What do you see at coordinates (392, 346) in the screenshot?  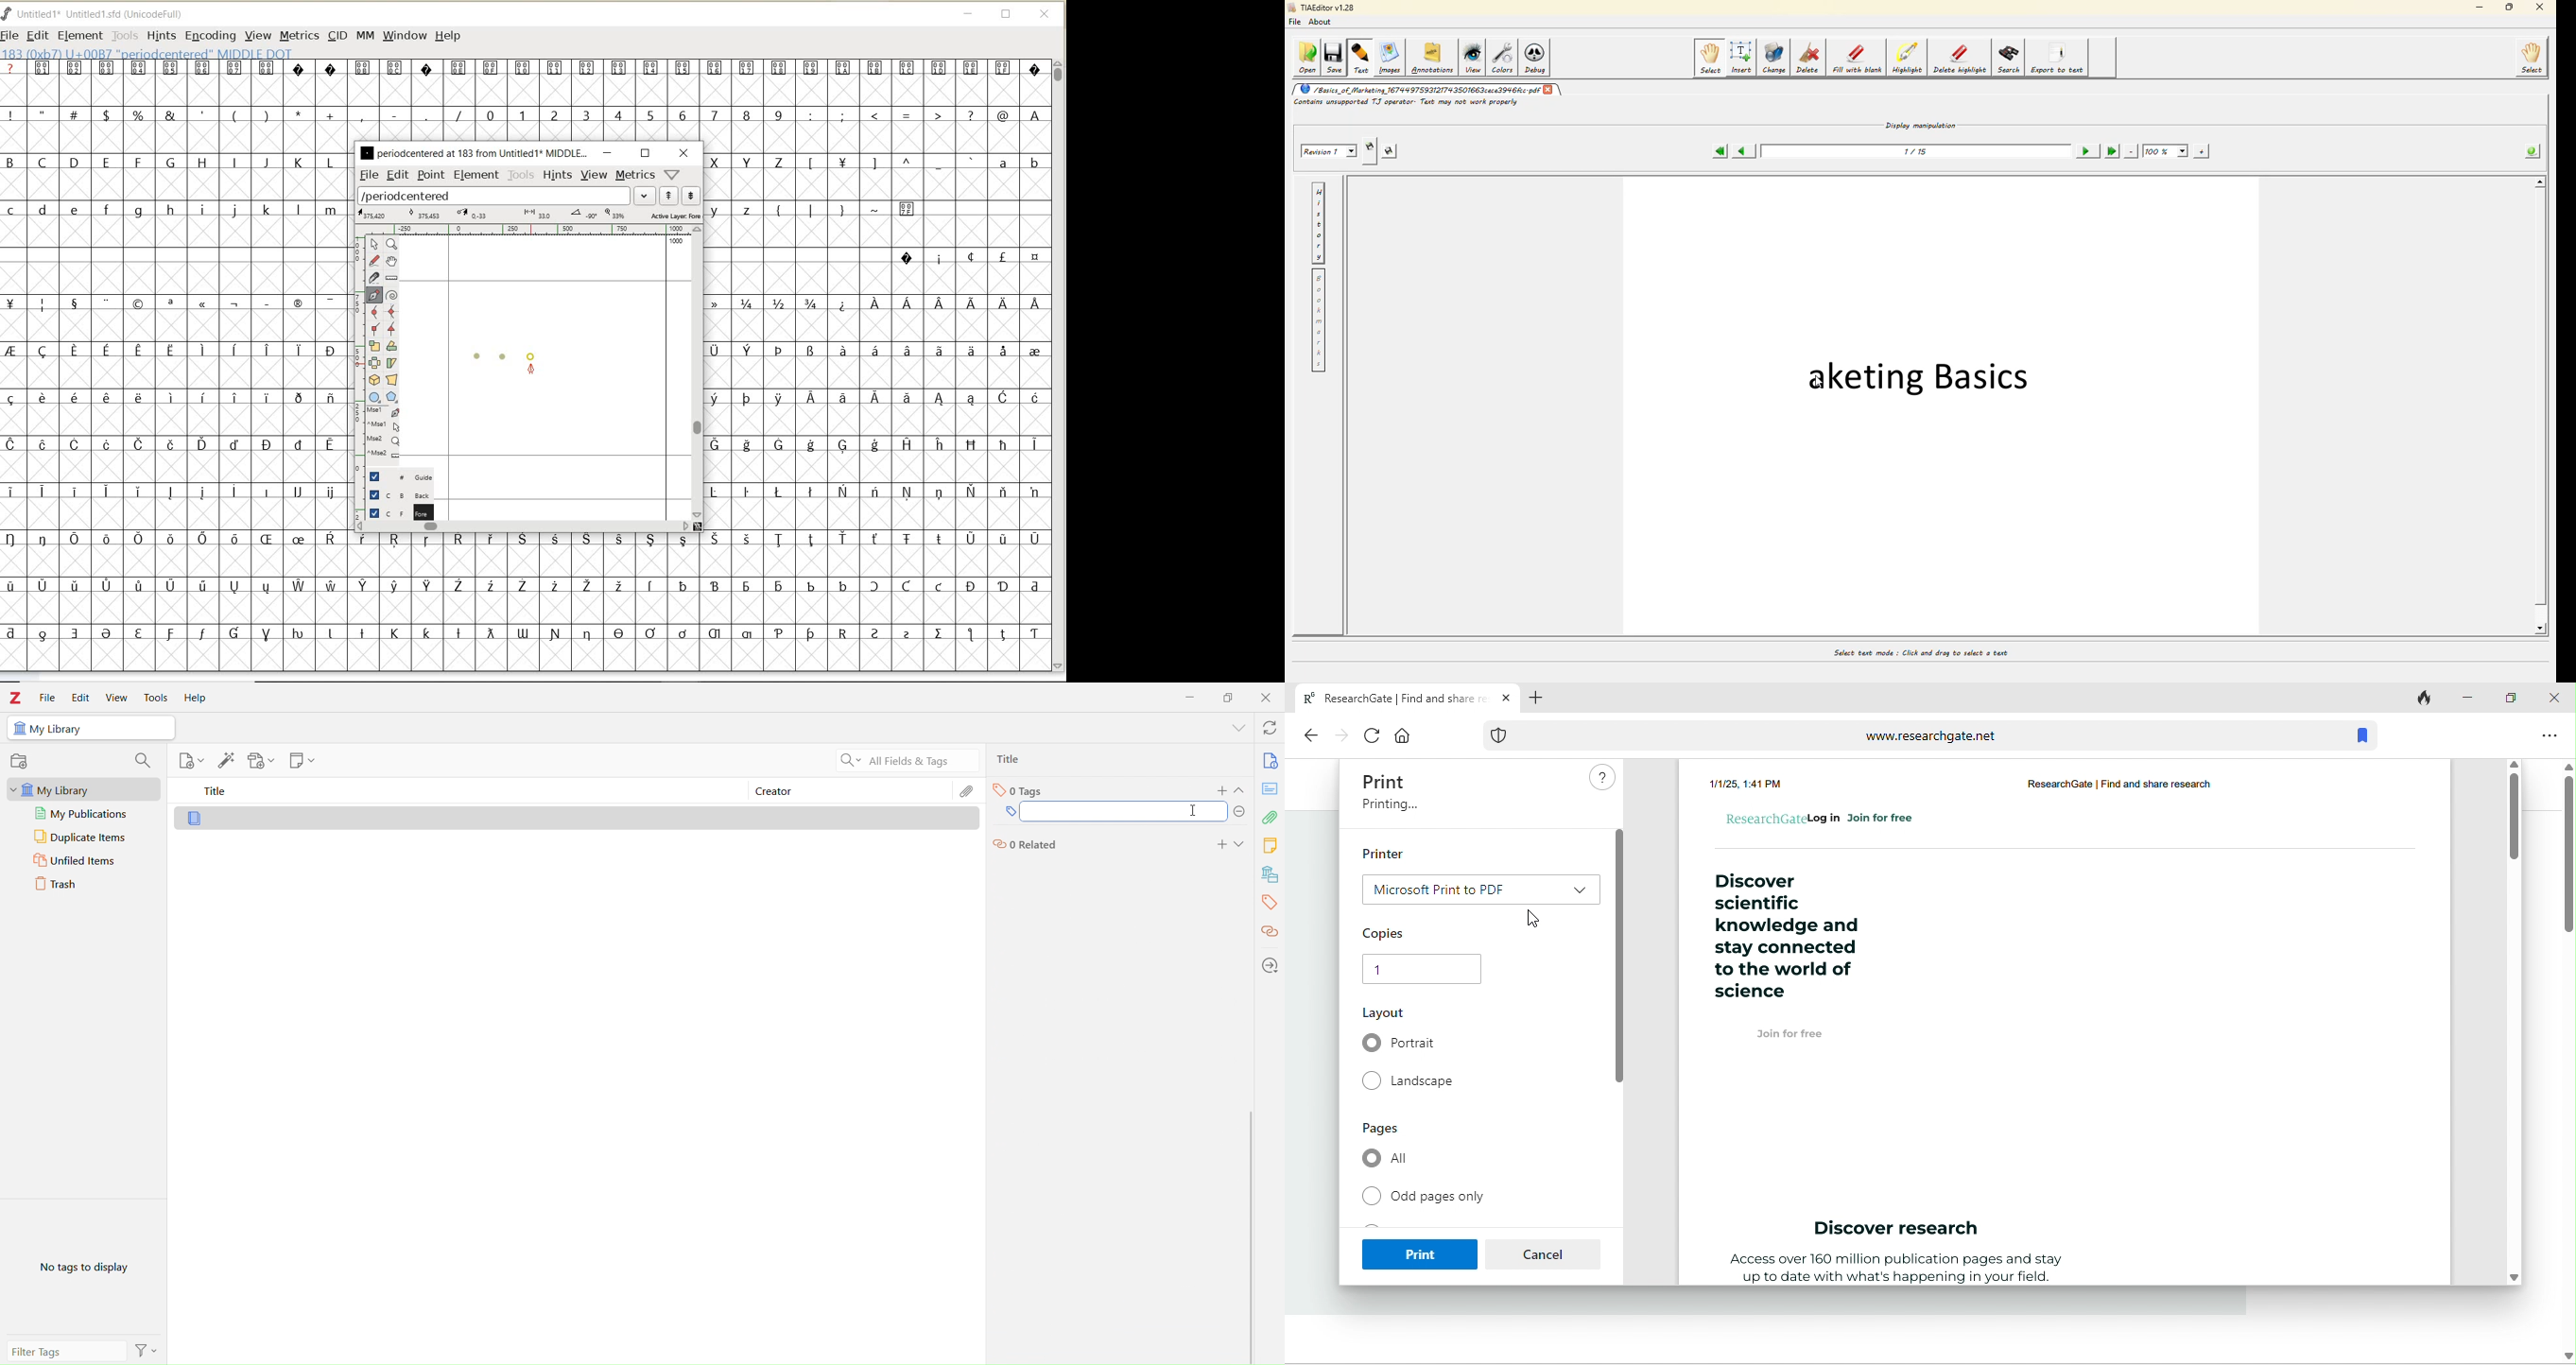 I see `Rotate the selection` at bounding box center [392, 346].